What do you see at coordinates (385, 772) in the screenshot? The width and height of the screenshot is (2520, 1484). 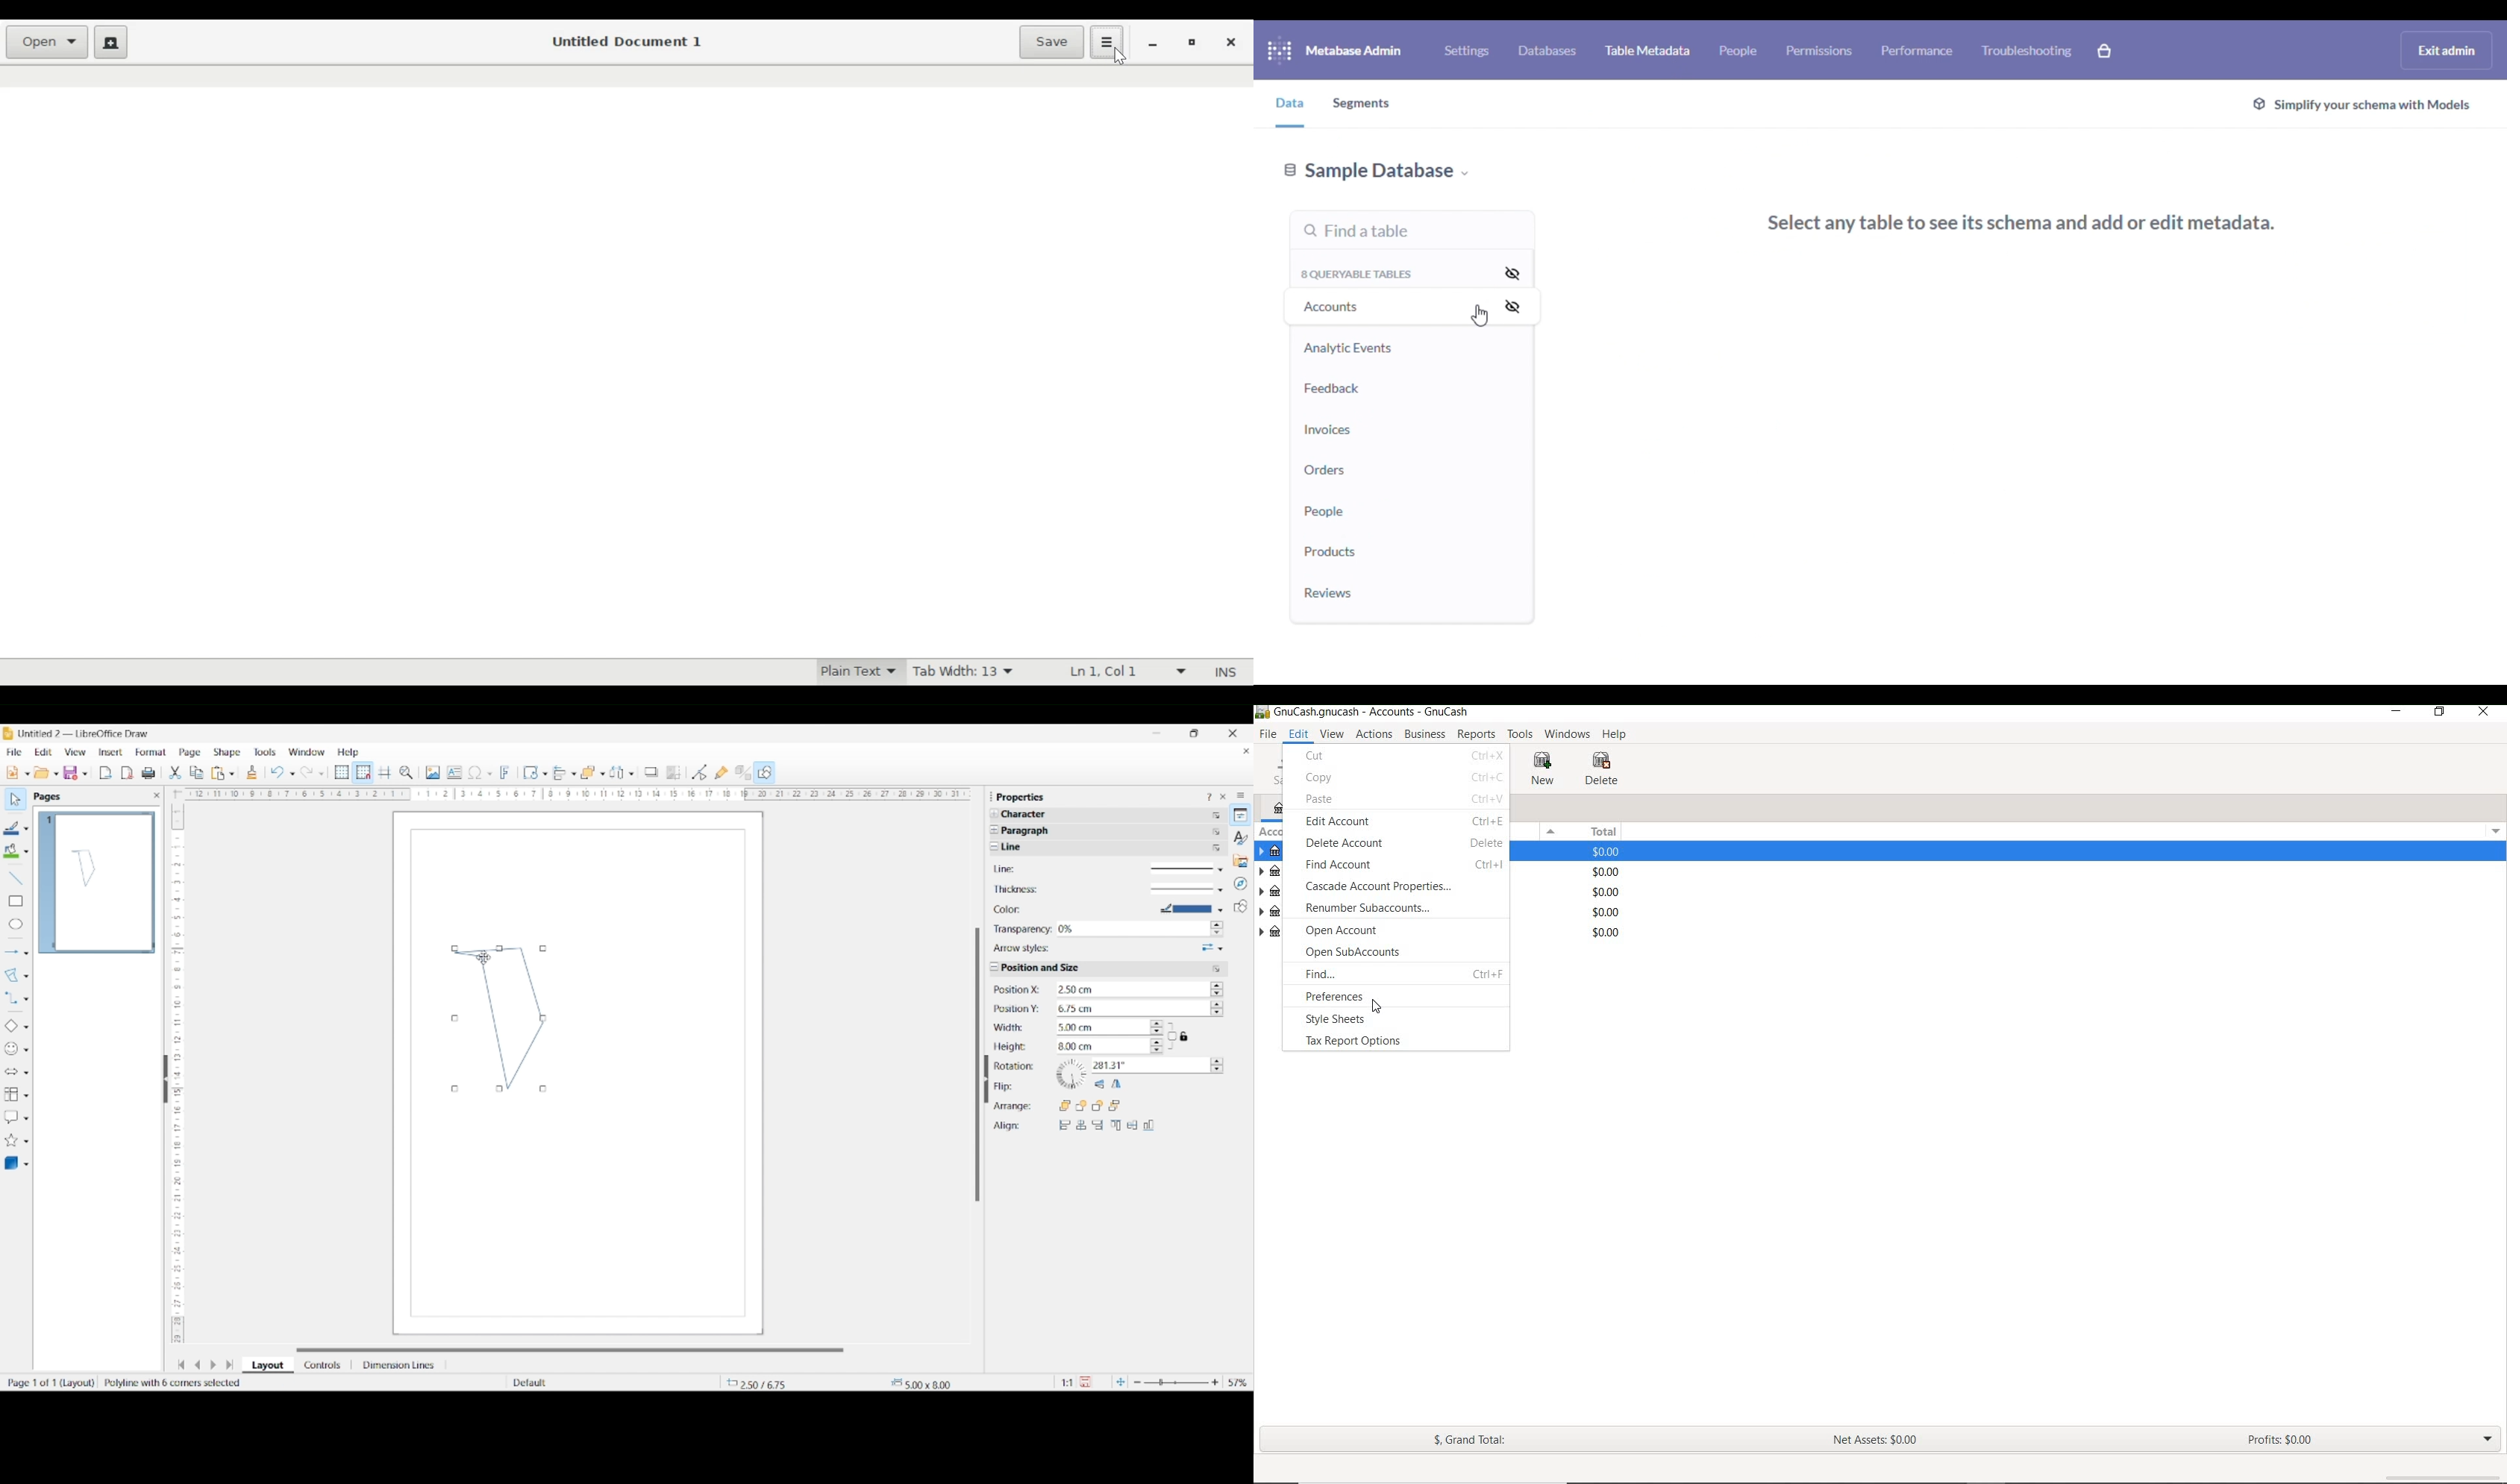 I see `Helplines while moving` at bounding box center [385, 772].